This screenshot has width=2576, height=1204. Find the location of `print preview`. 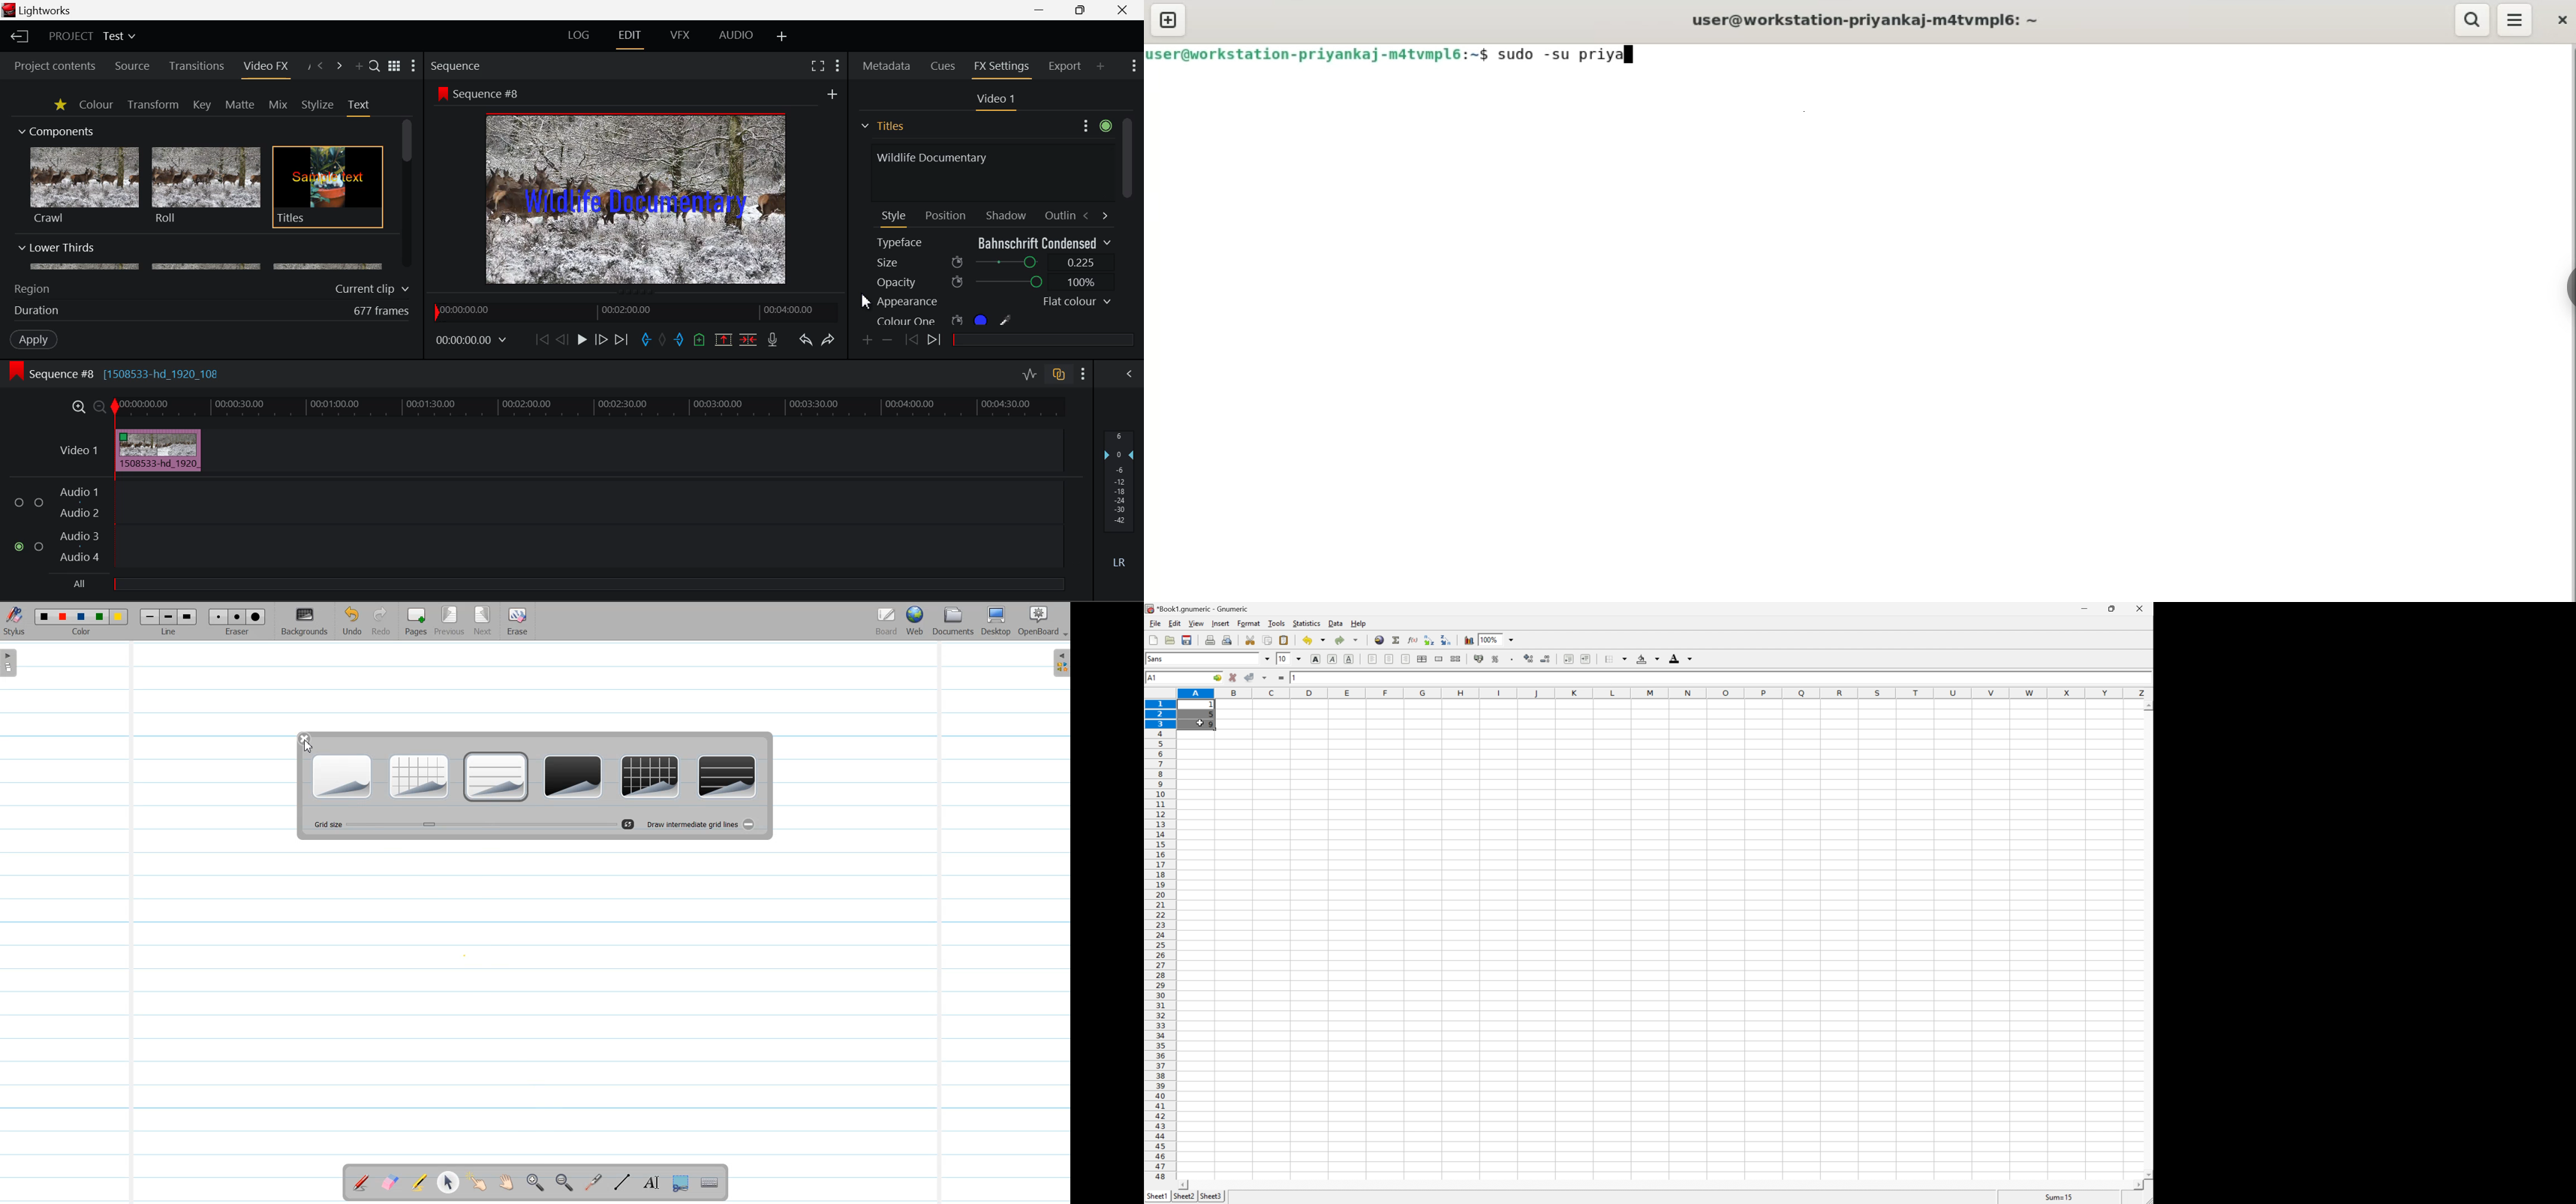

print preview is located at coordinates (1227, 639).